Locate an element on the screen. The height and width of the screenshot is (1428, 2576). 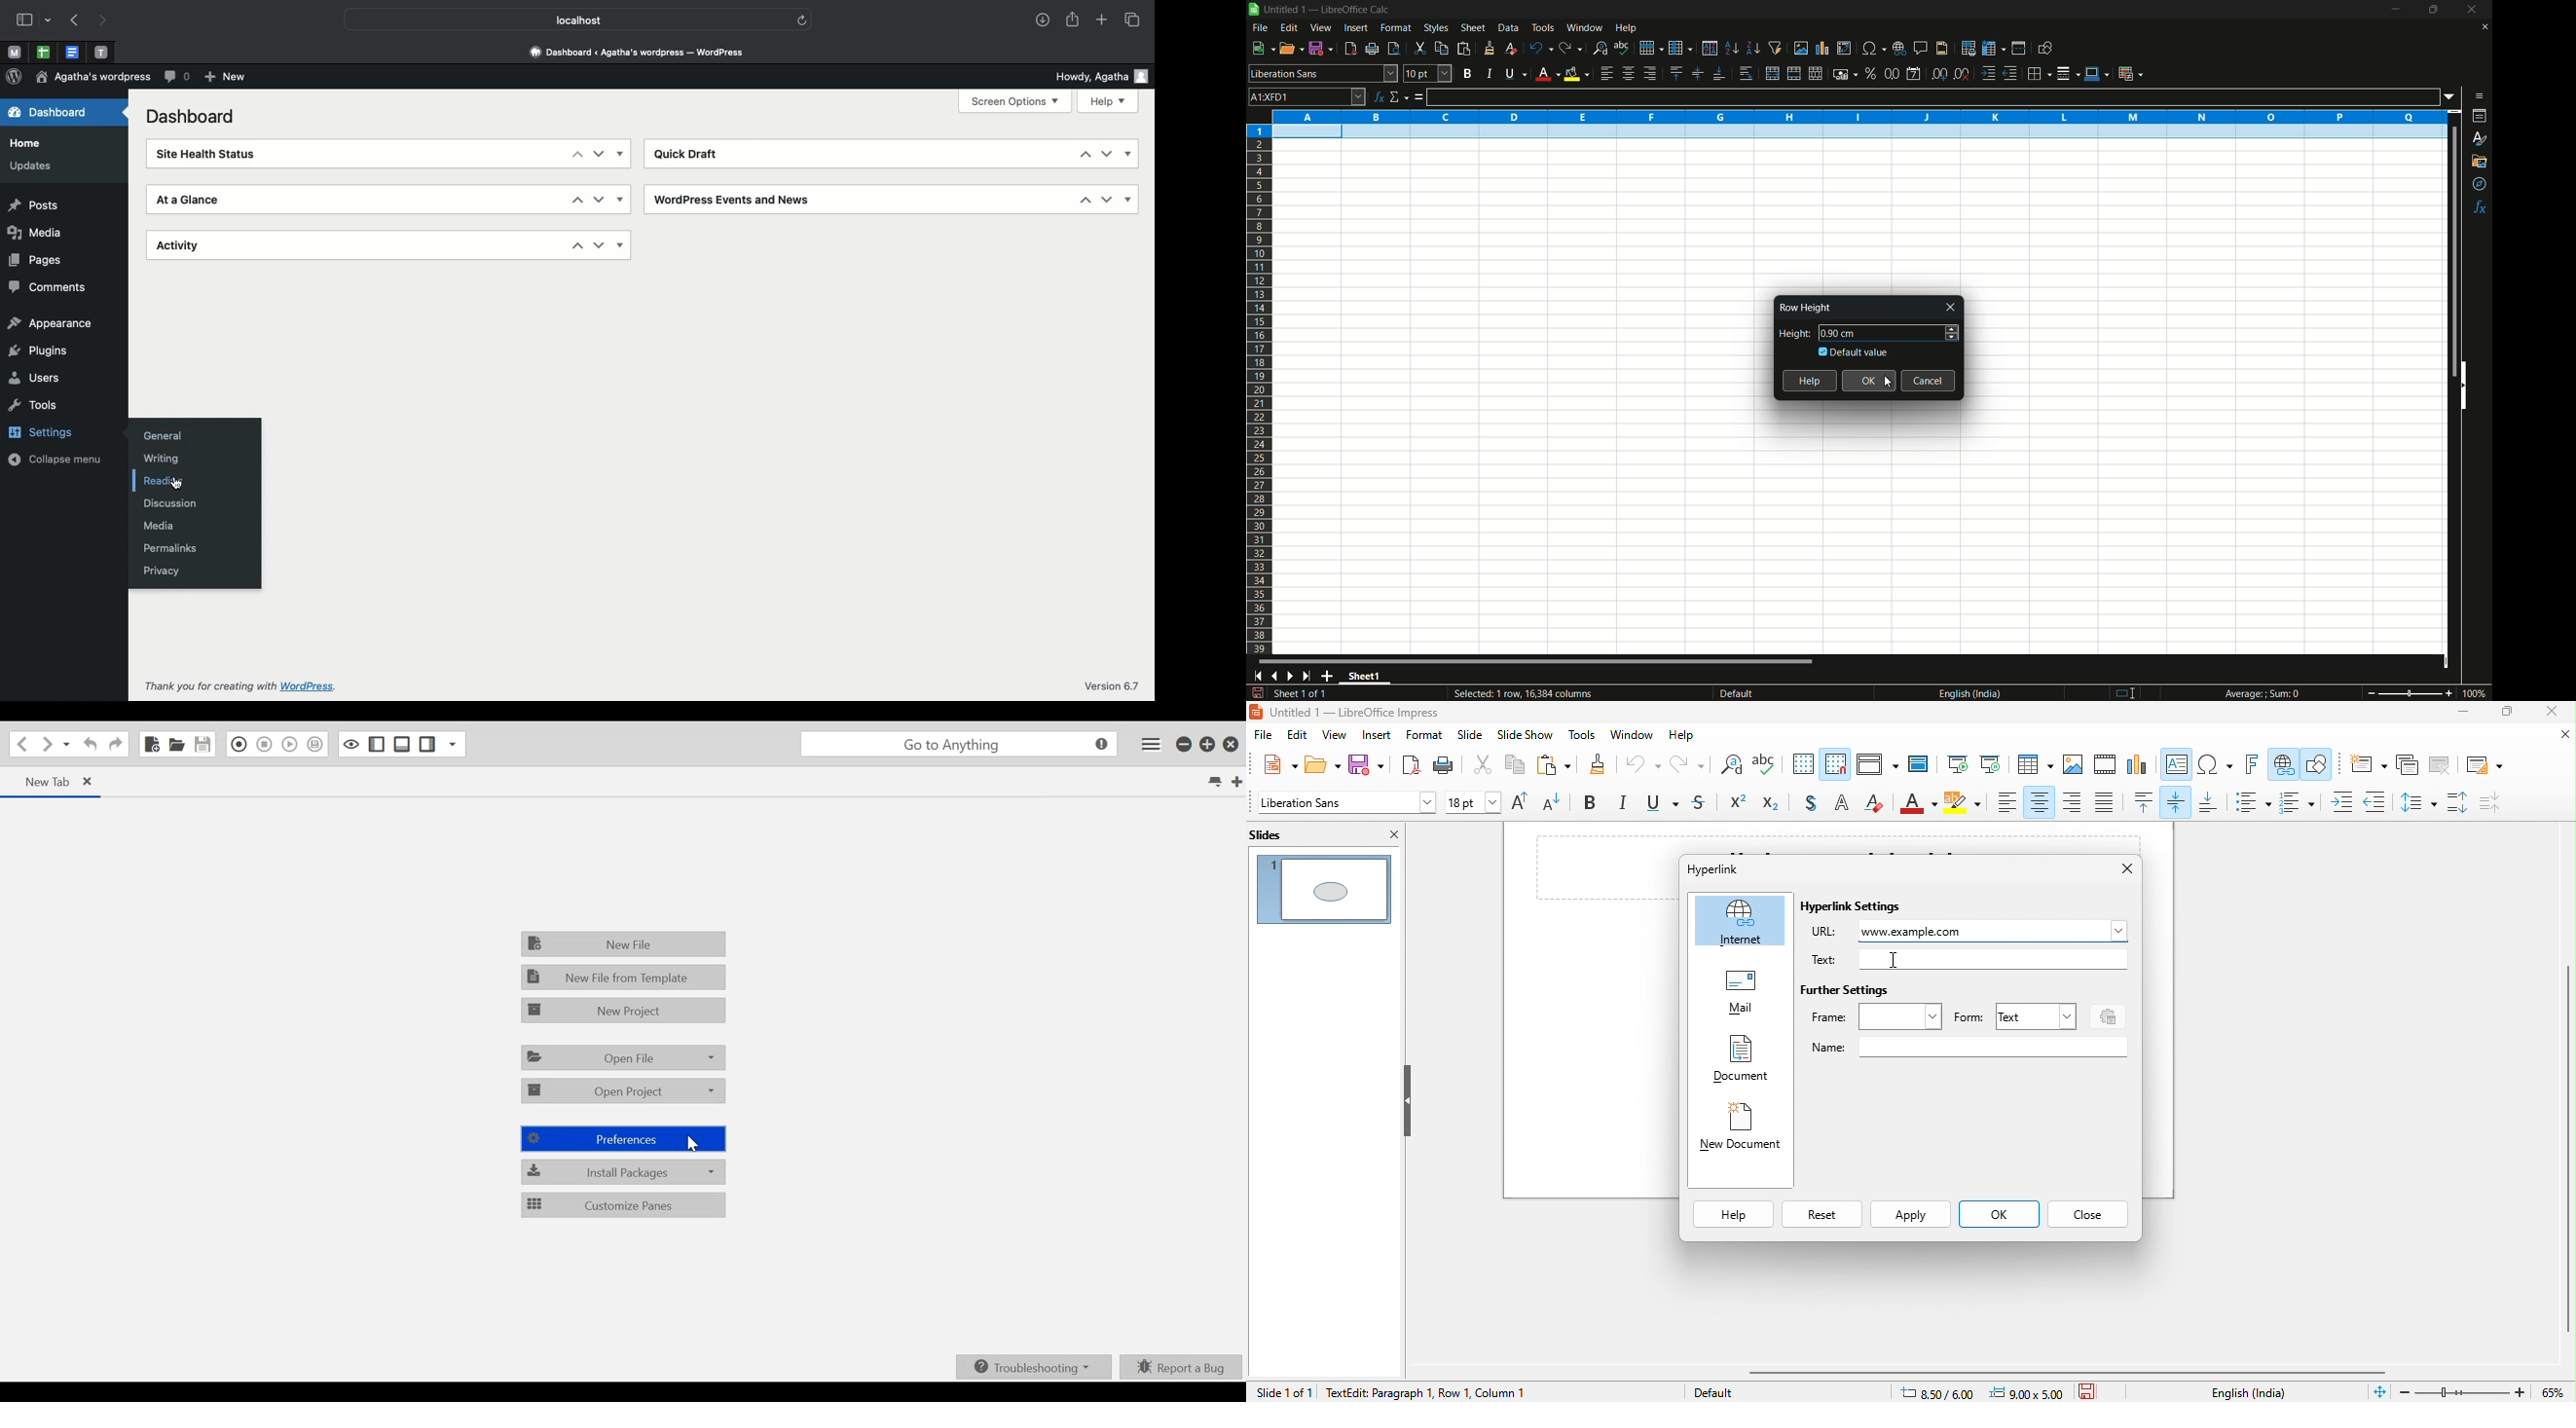
height 0.90 cm is located at coordinates (1842, 333).